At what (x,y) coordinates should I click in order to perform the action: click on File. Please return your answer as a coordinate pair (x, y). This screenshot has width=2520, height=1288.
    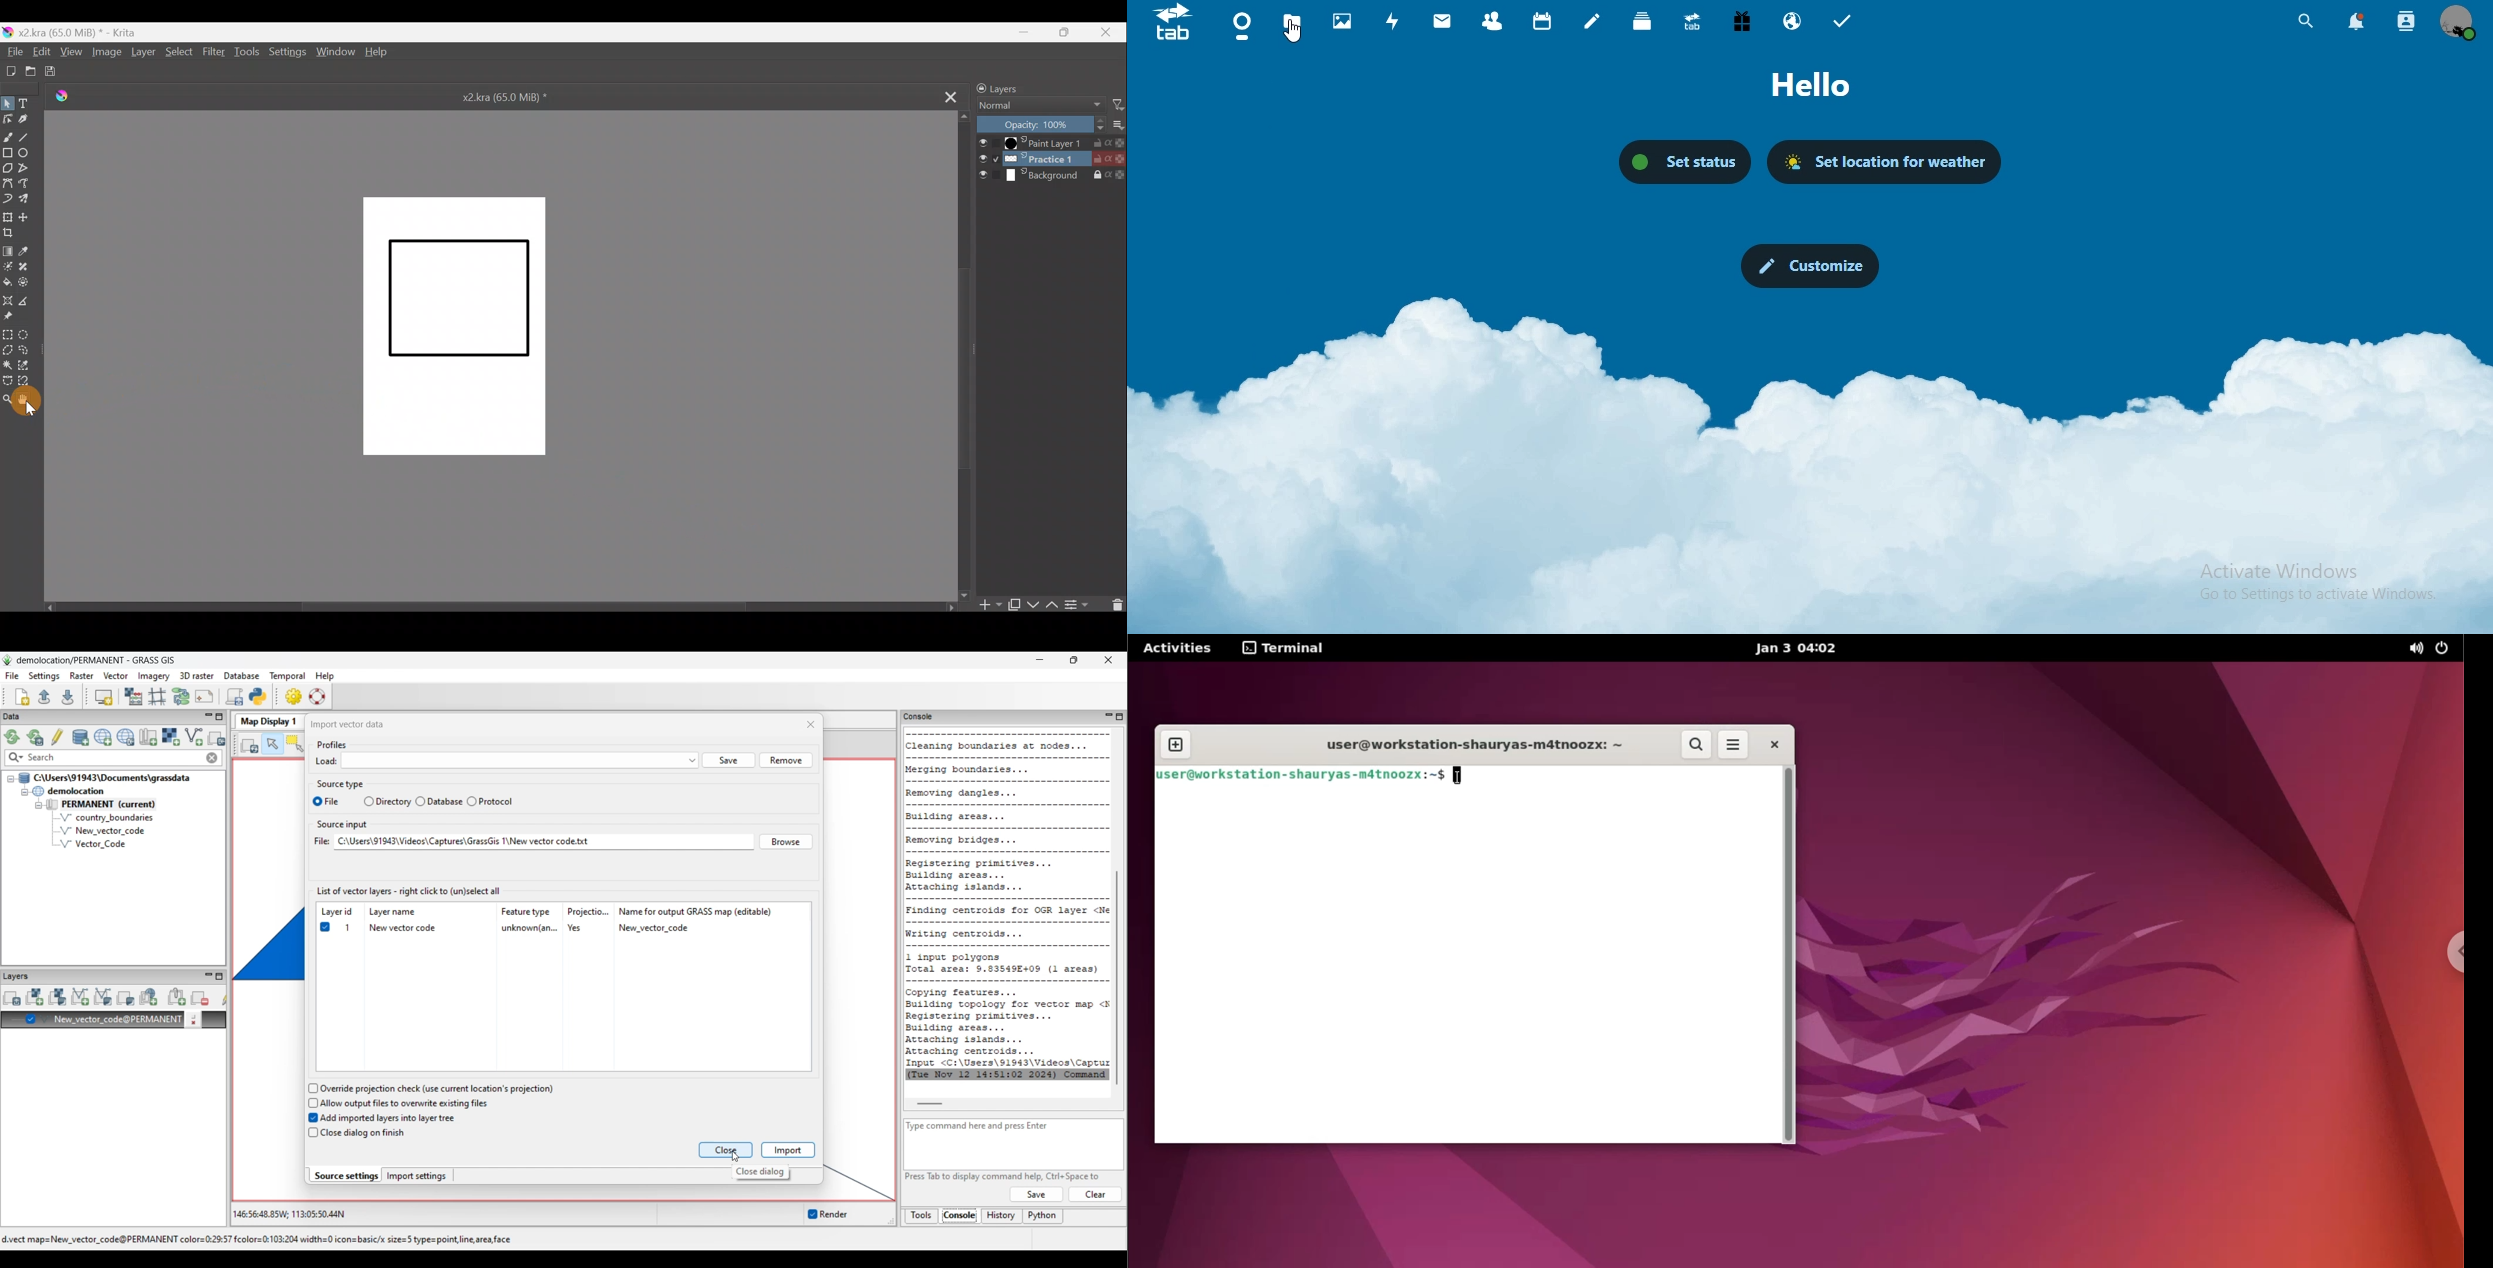
    Looking at the image, I should click on (13, 52).